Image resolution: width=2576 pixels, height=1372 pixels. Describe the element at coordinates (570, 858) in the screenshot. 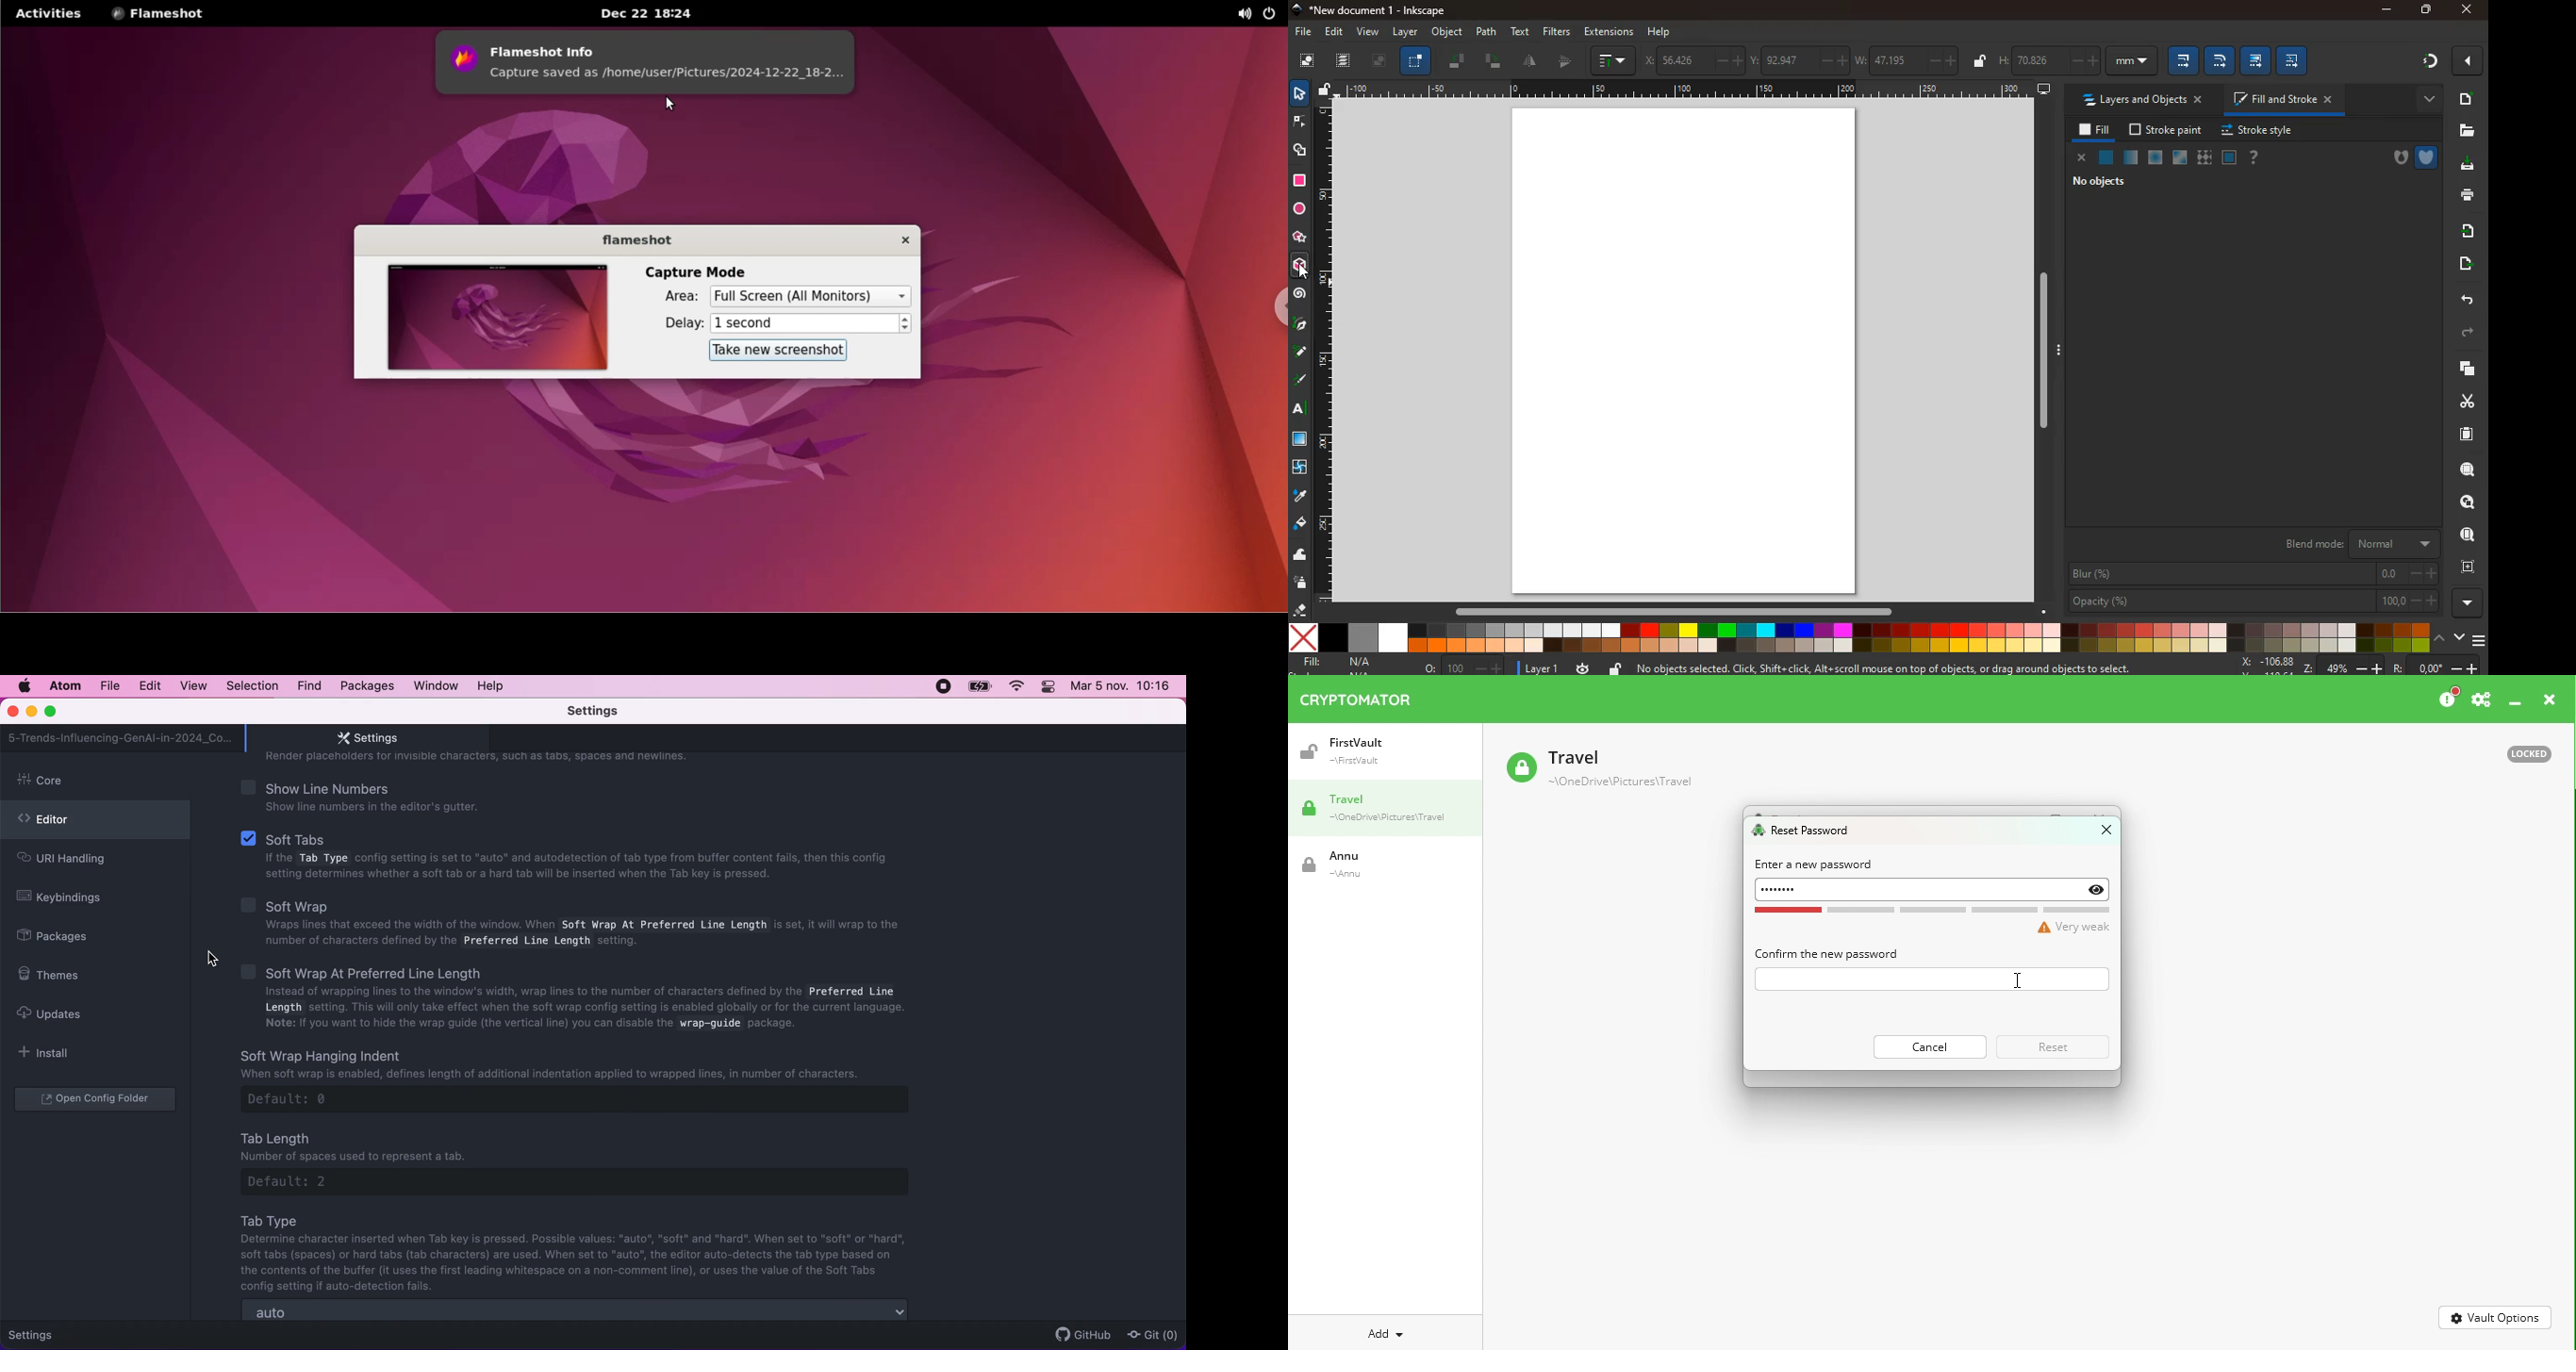

I see `soft tabs` at that location.